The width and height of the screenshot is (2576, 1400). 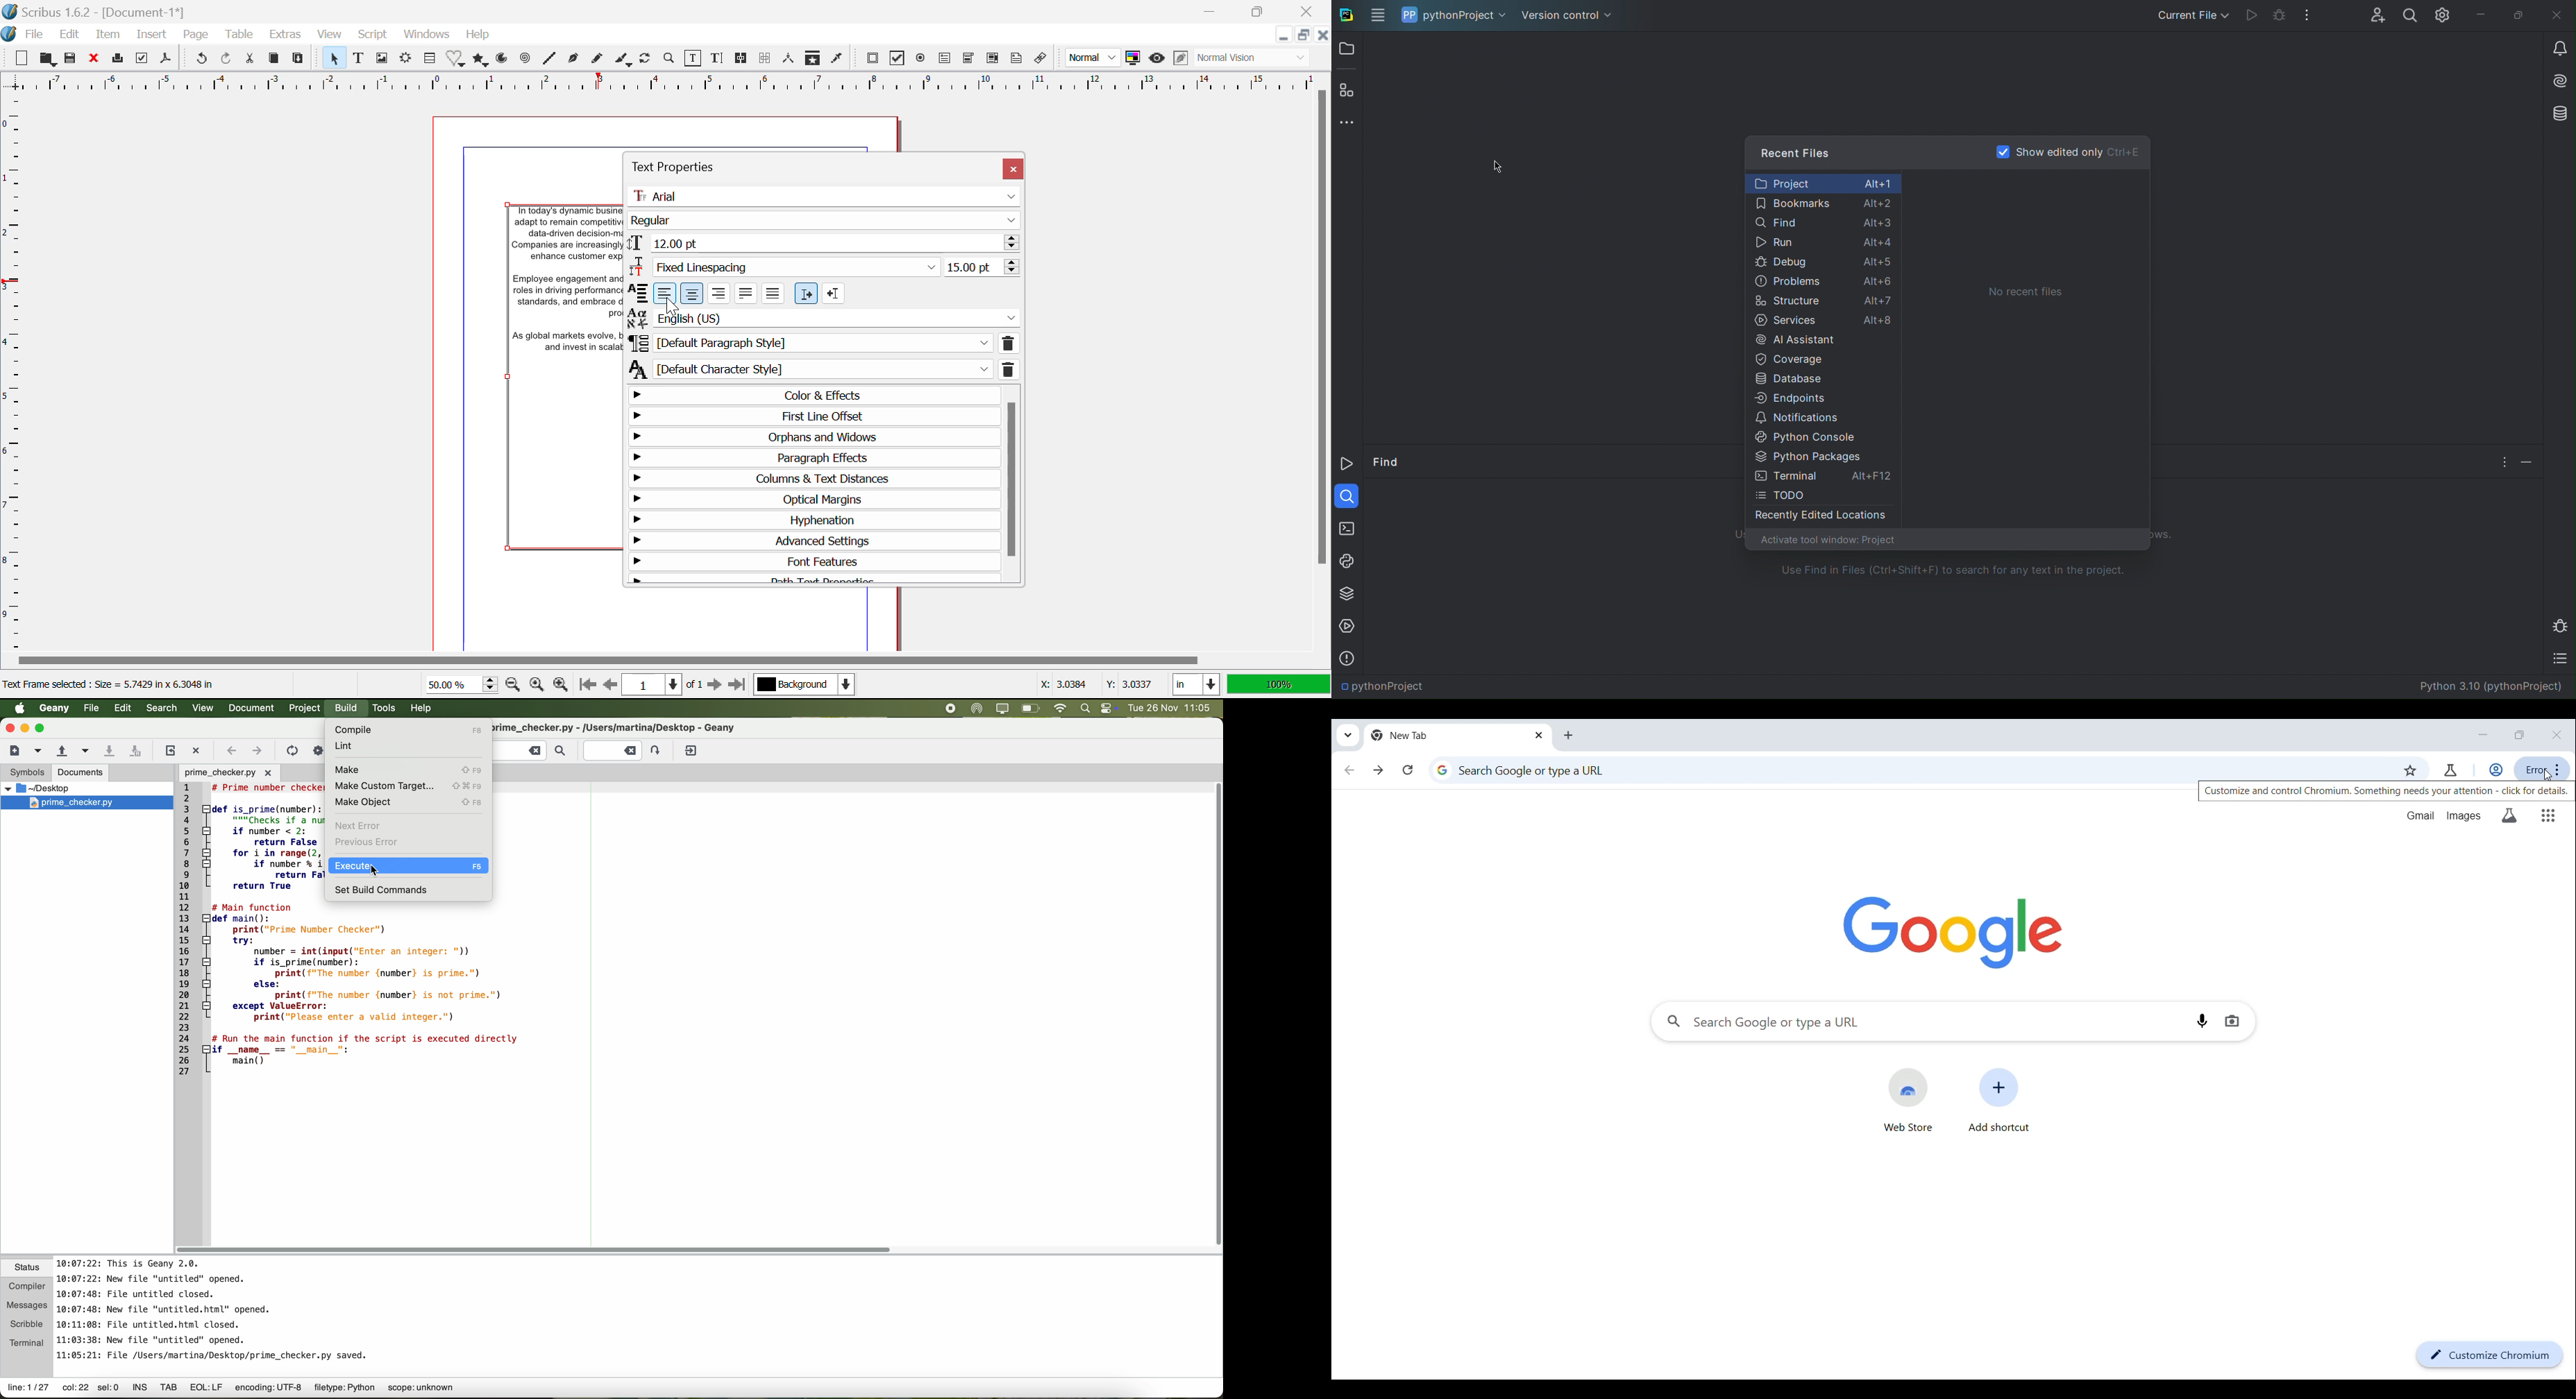 What do you see at coordinates (1134, 57) in the screenshot?
I see `Toggle Color Management` at bounding box center [1134, 57].